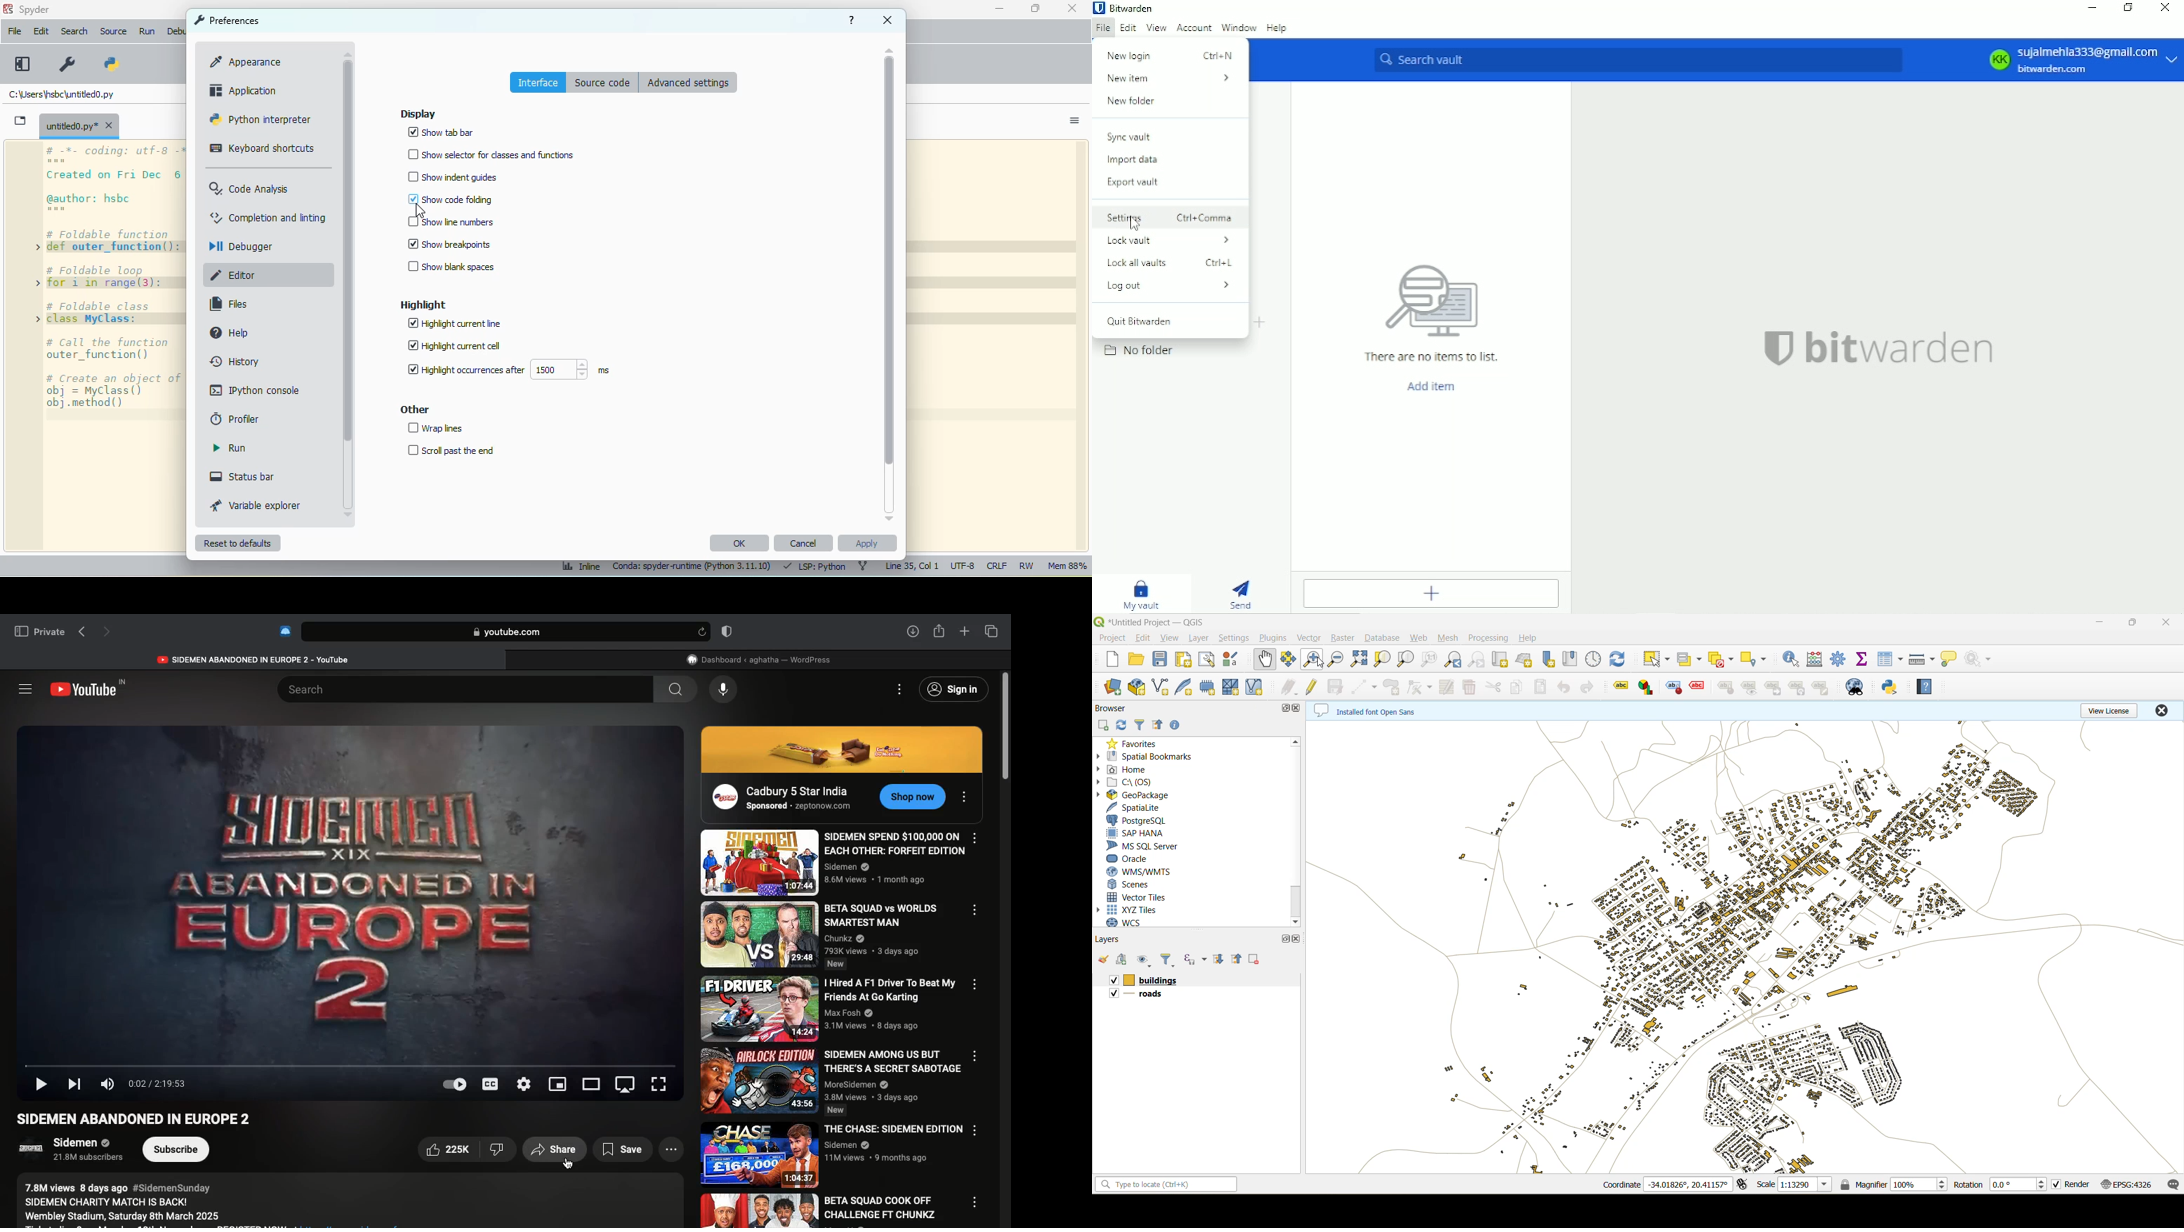 The width and height of the screenshot is (2184, 1232). What do you see at coordinates (1244, 592) in the screenshot?
I see `Send` at bounding box center [1244, 592].